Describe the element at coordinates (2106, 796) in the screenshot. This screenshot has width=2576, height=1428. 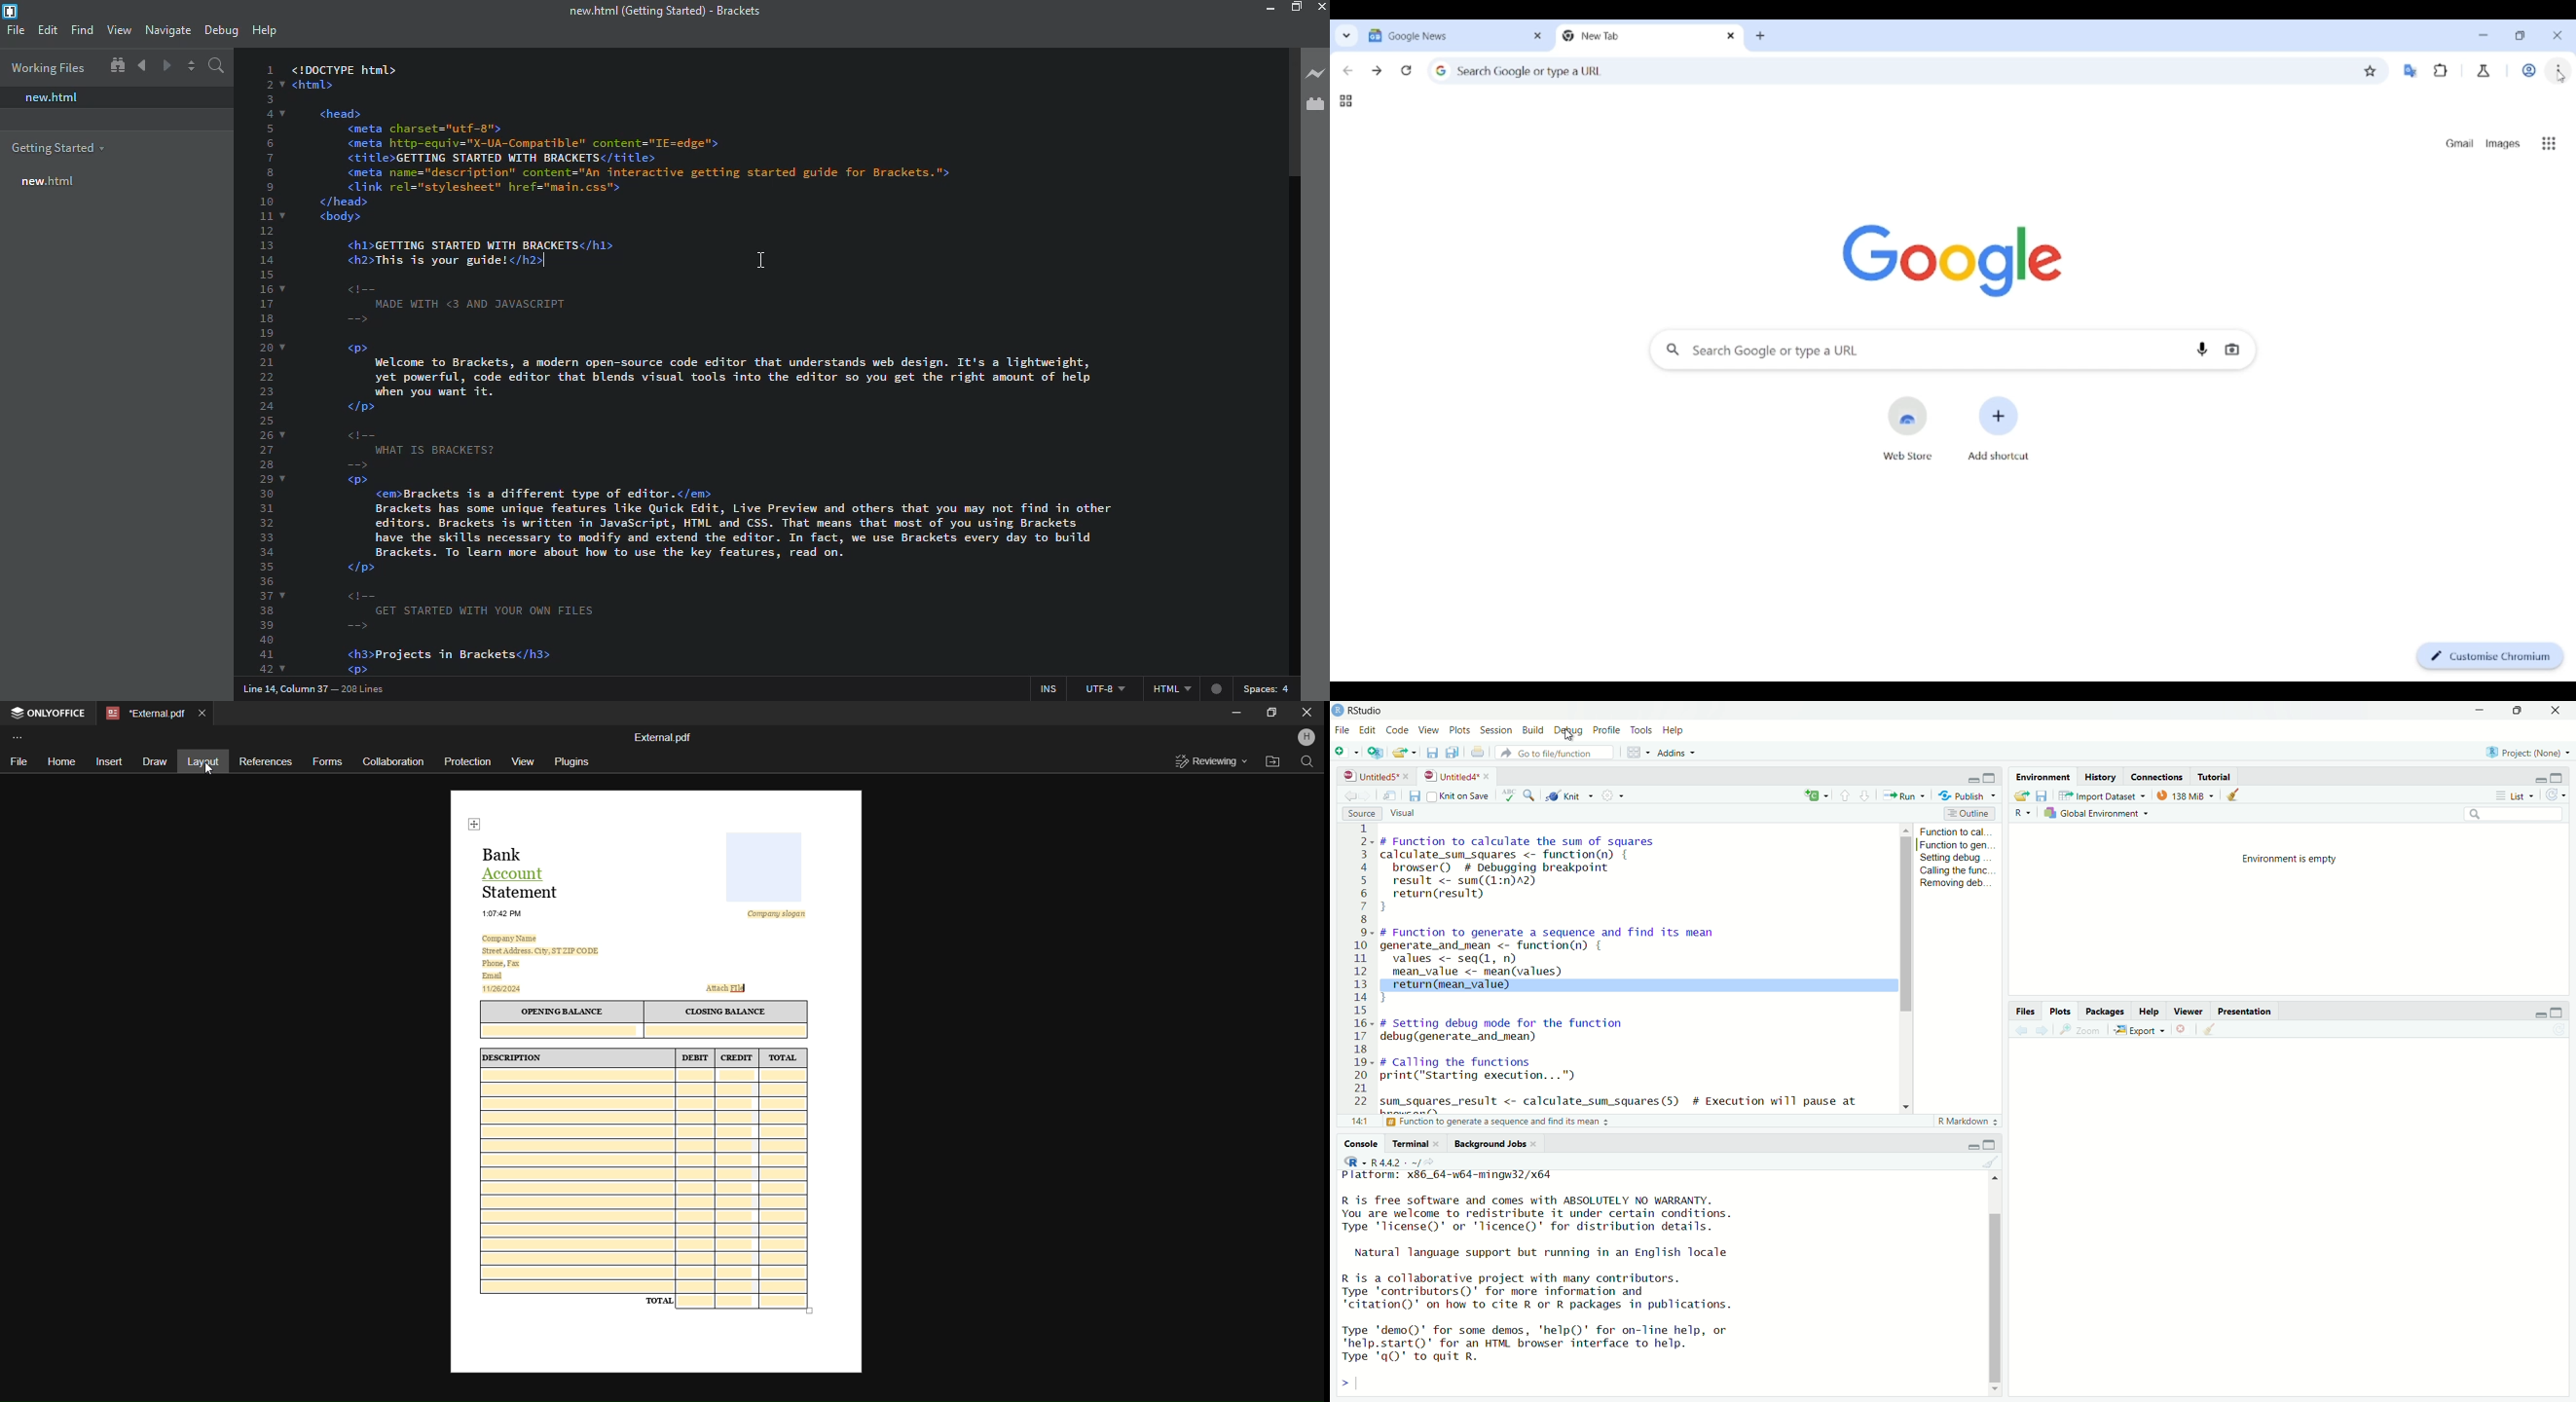
I see `import dataset` at that location.